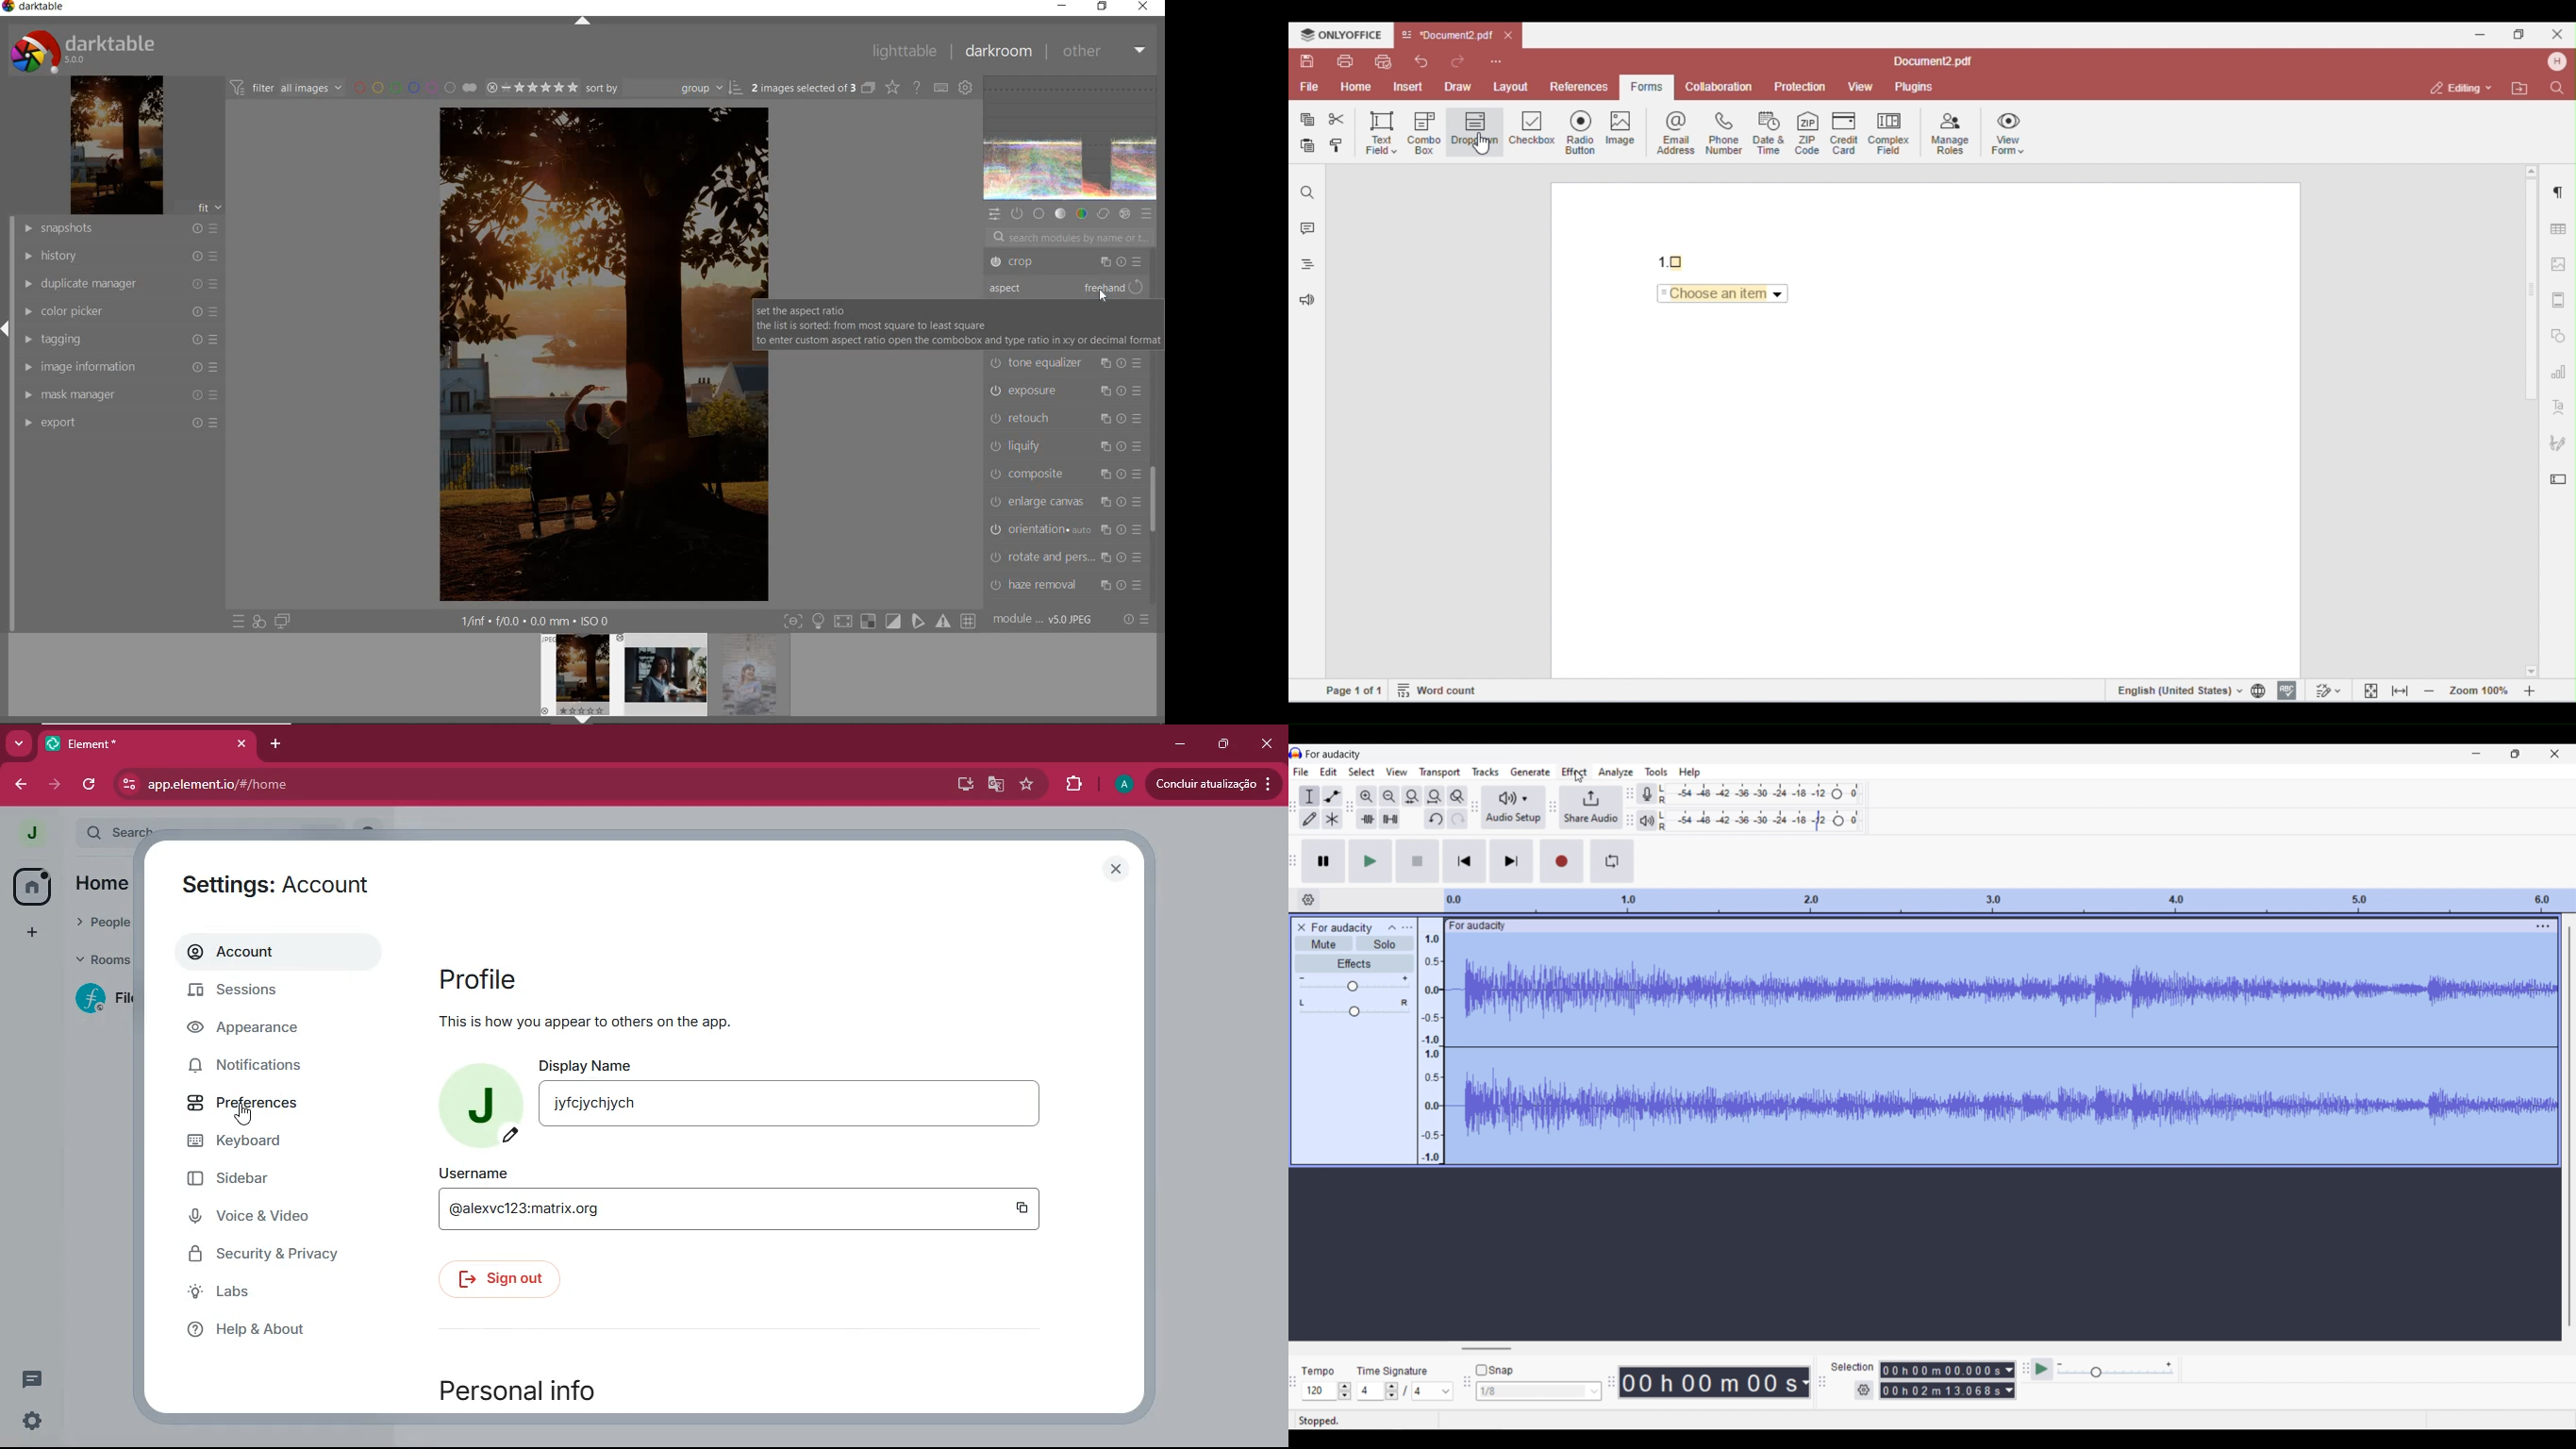 Image resolution: width=2576 pixels, height=1456 pixels. What do you see at coordinates (2570, 1128) in the screenshot?
I see `Vertical slide bar` at bounding box center [2570, 1128].